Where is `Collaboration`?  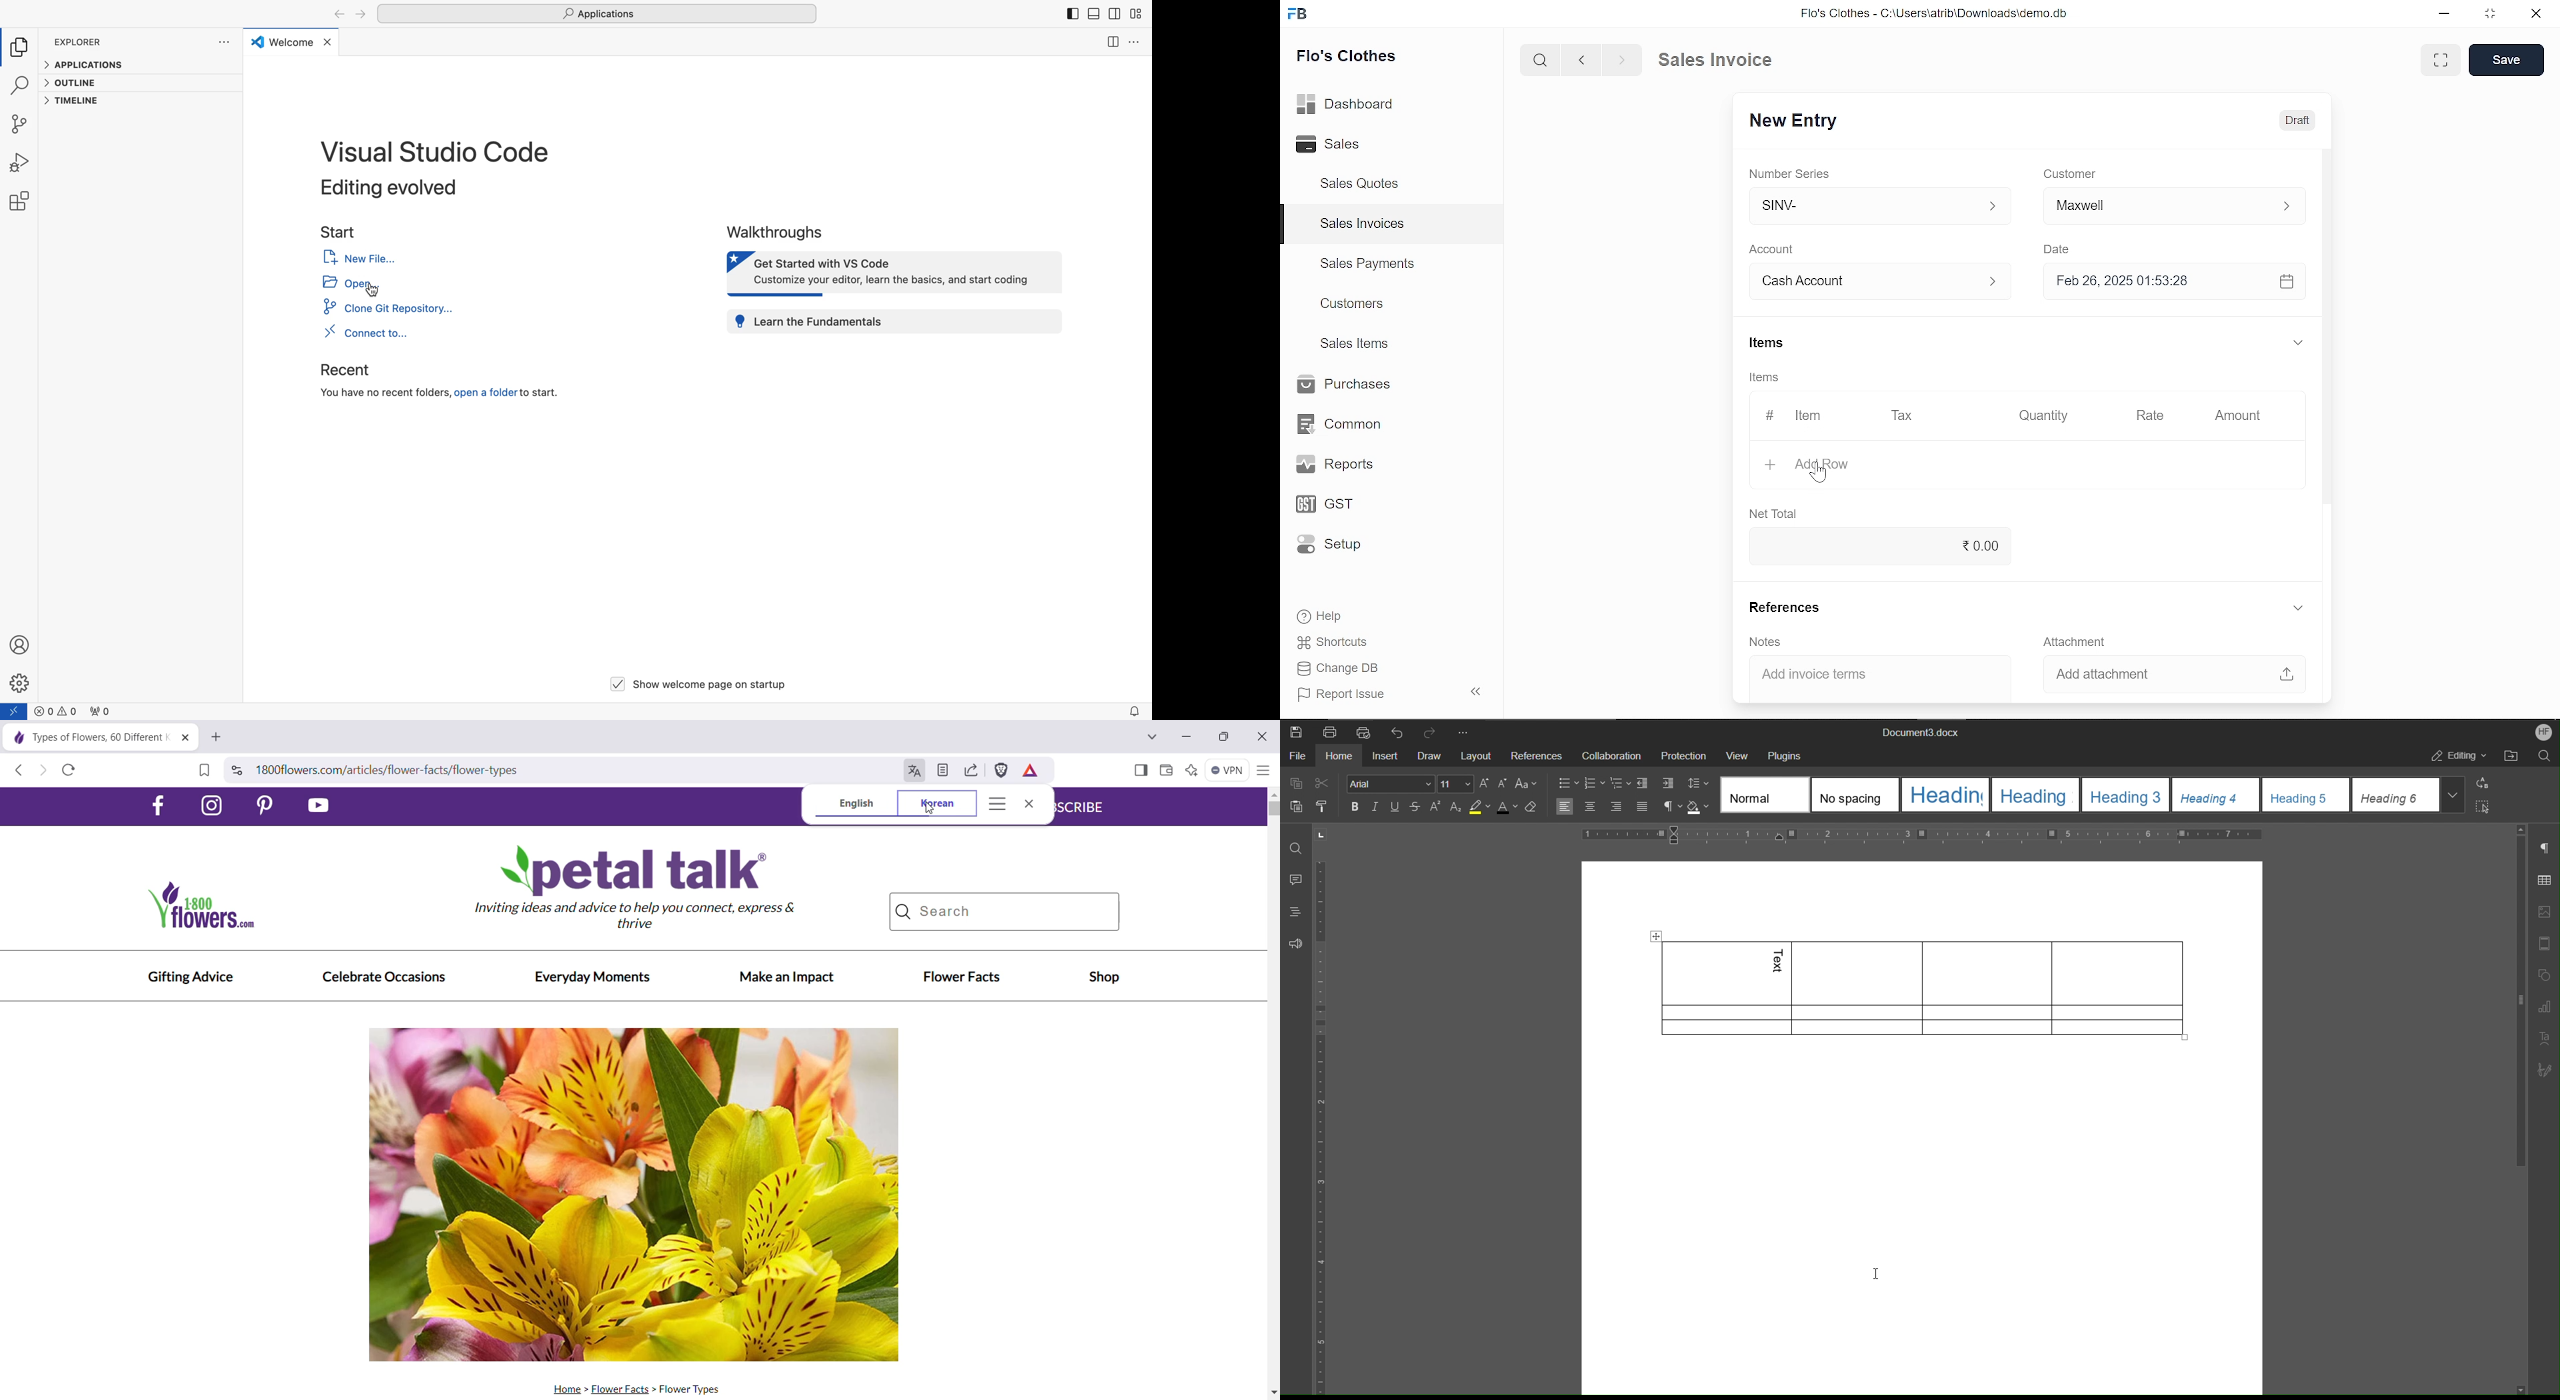 Collaboration is located at coordinates (1611, 755).